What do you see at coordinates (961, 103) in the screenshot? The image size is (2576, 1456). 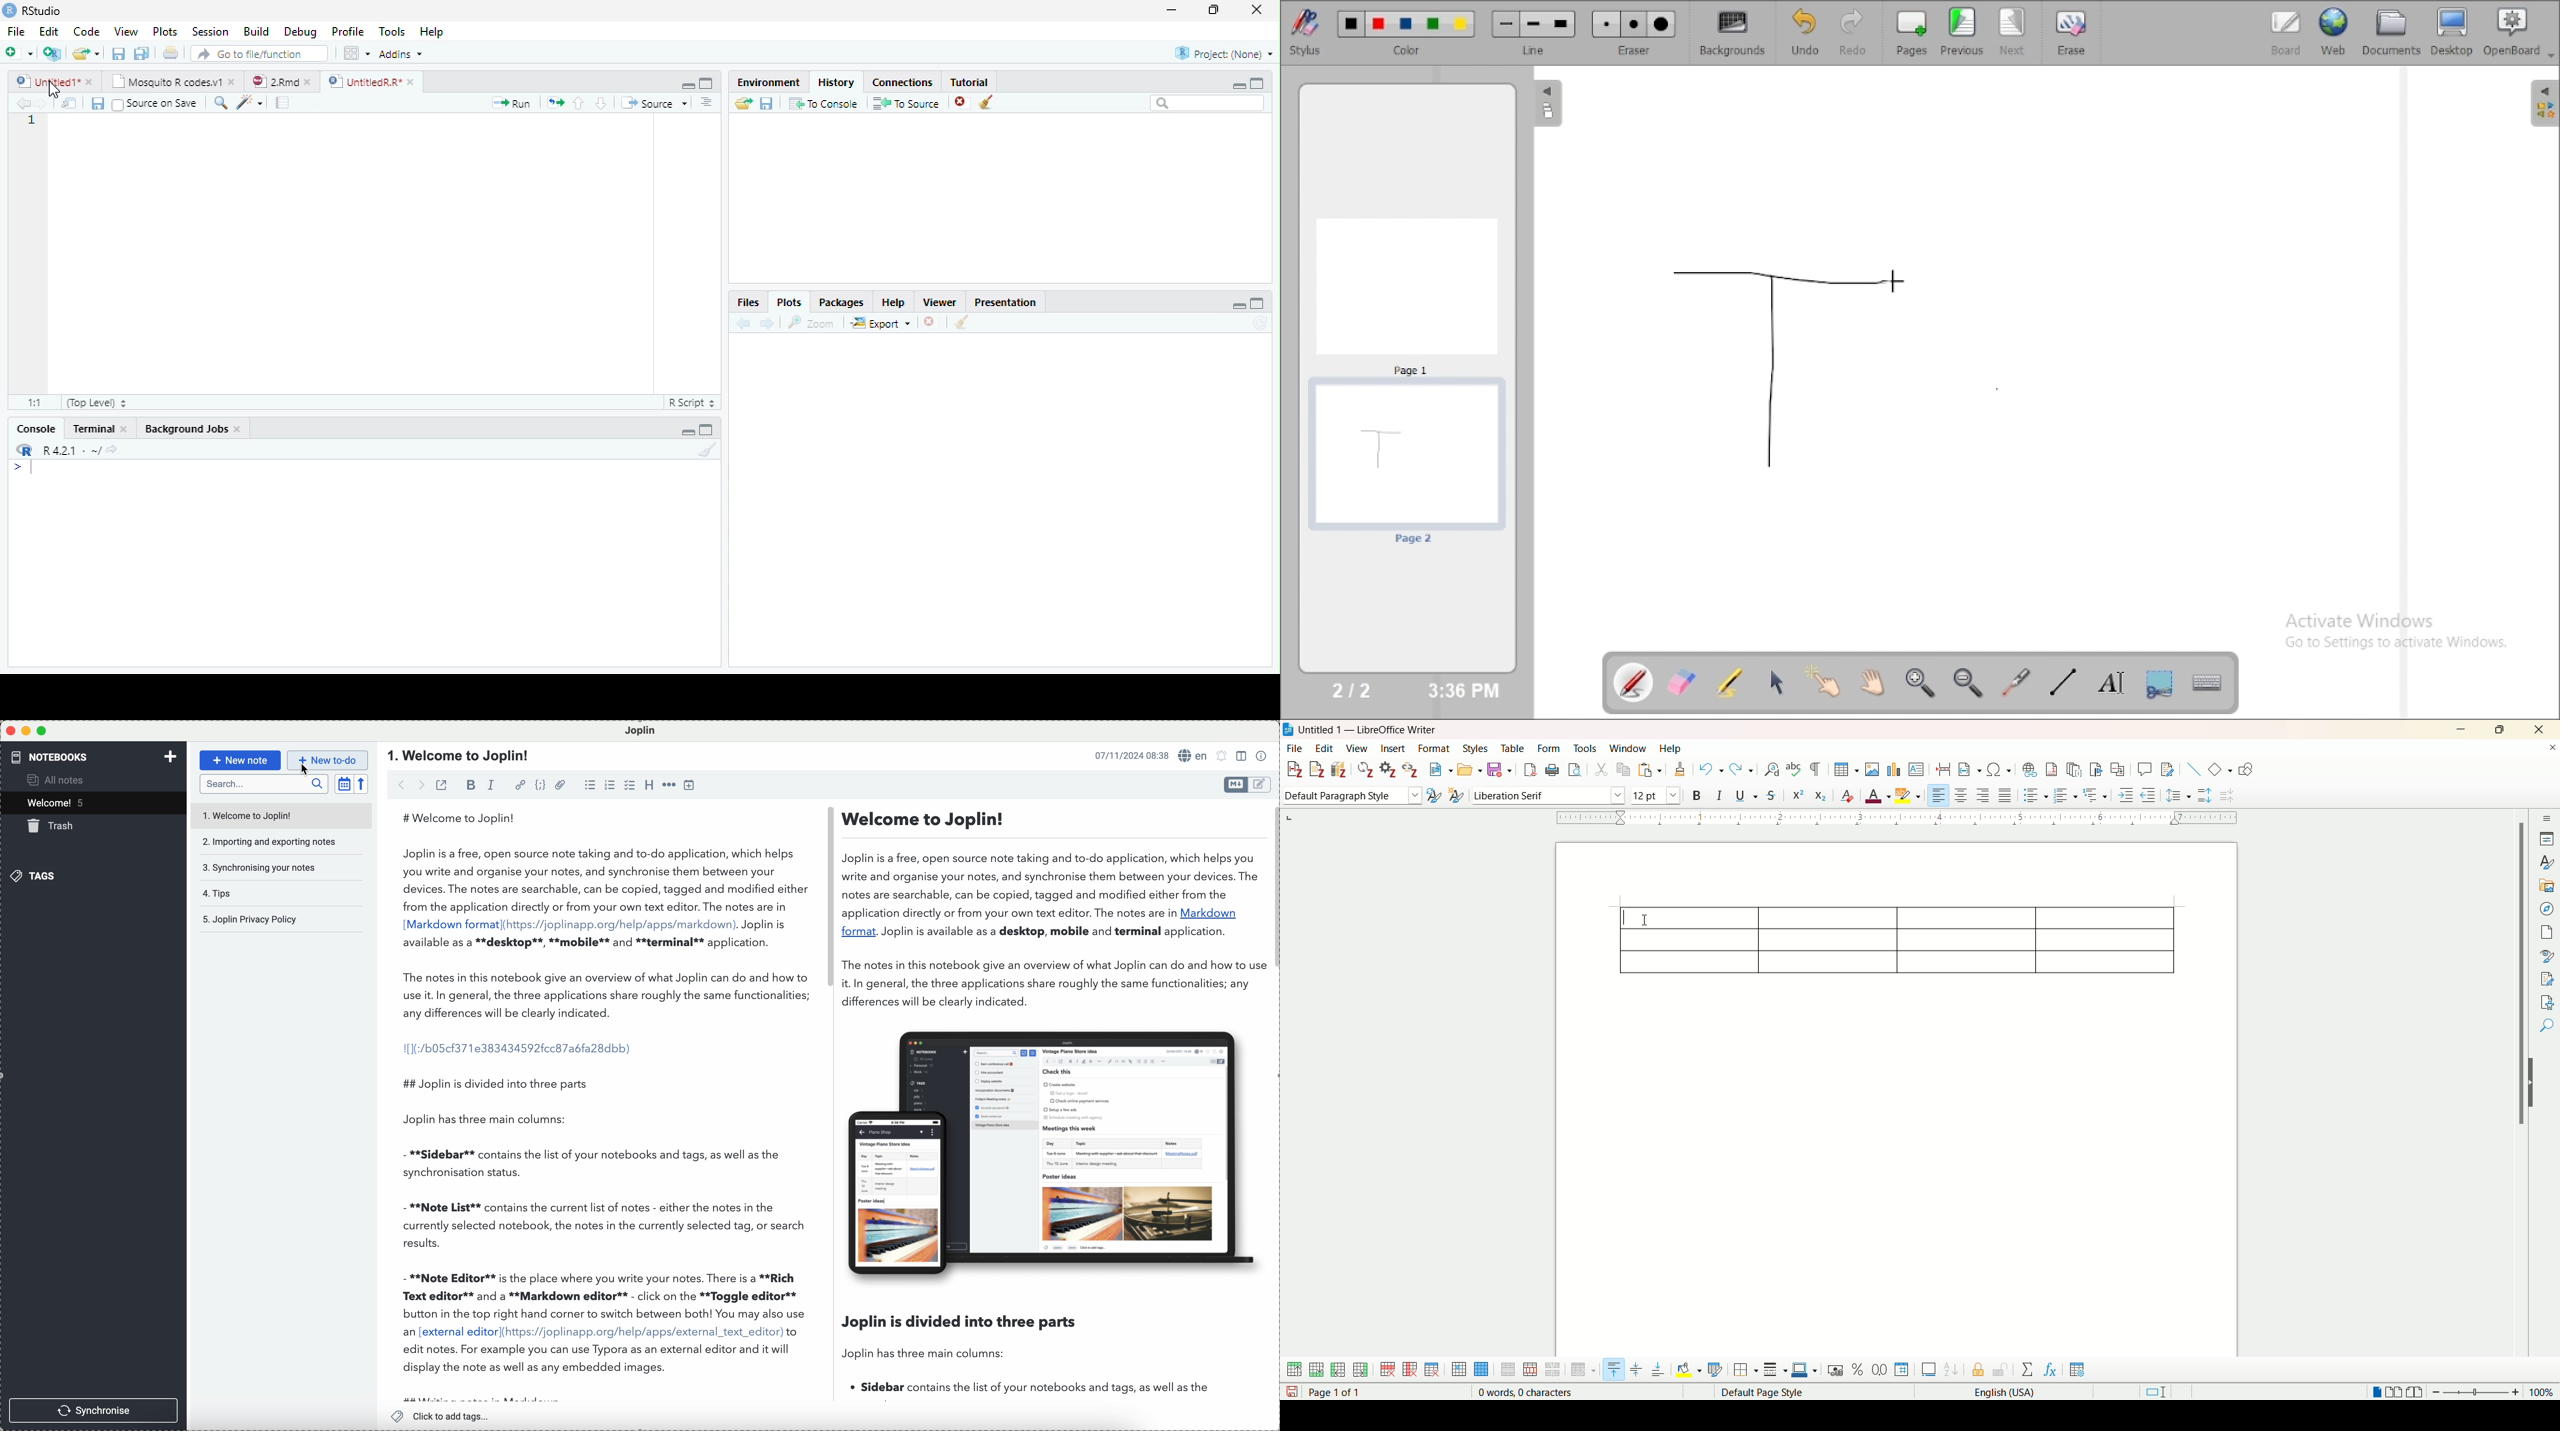 I see `Remove the selected history entries` at bounding box center [961, 103].